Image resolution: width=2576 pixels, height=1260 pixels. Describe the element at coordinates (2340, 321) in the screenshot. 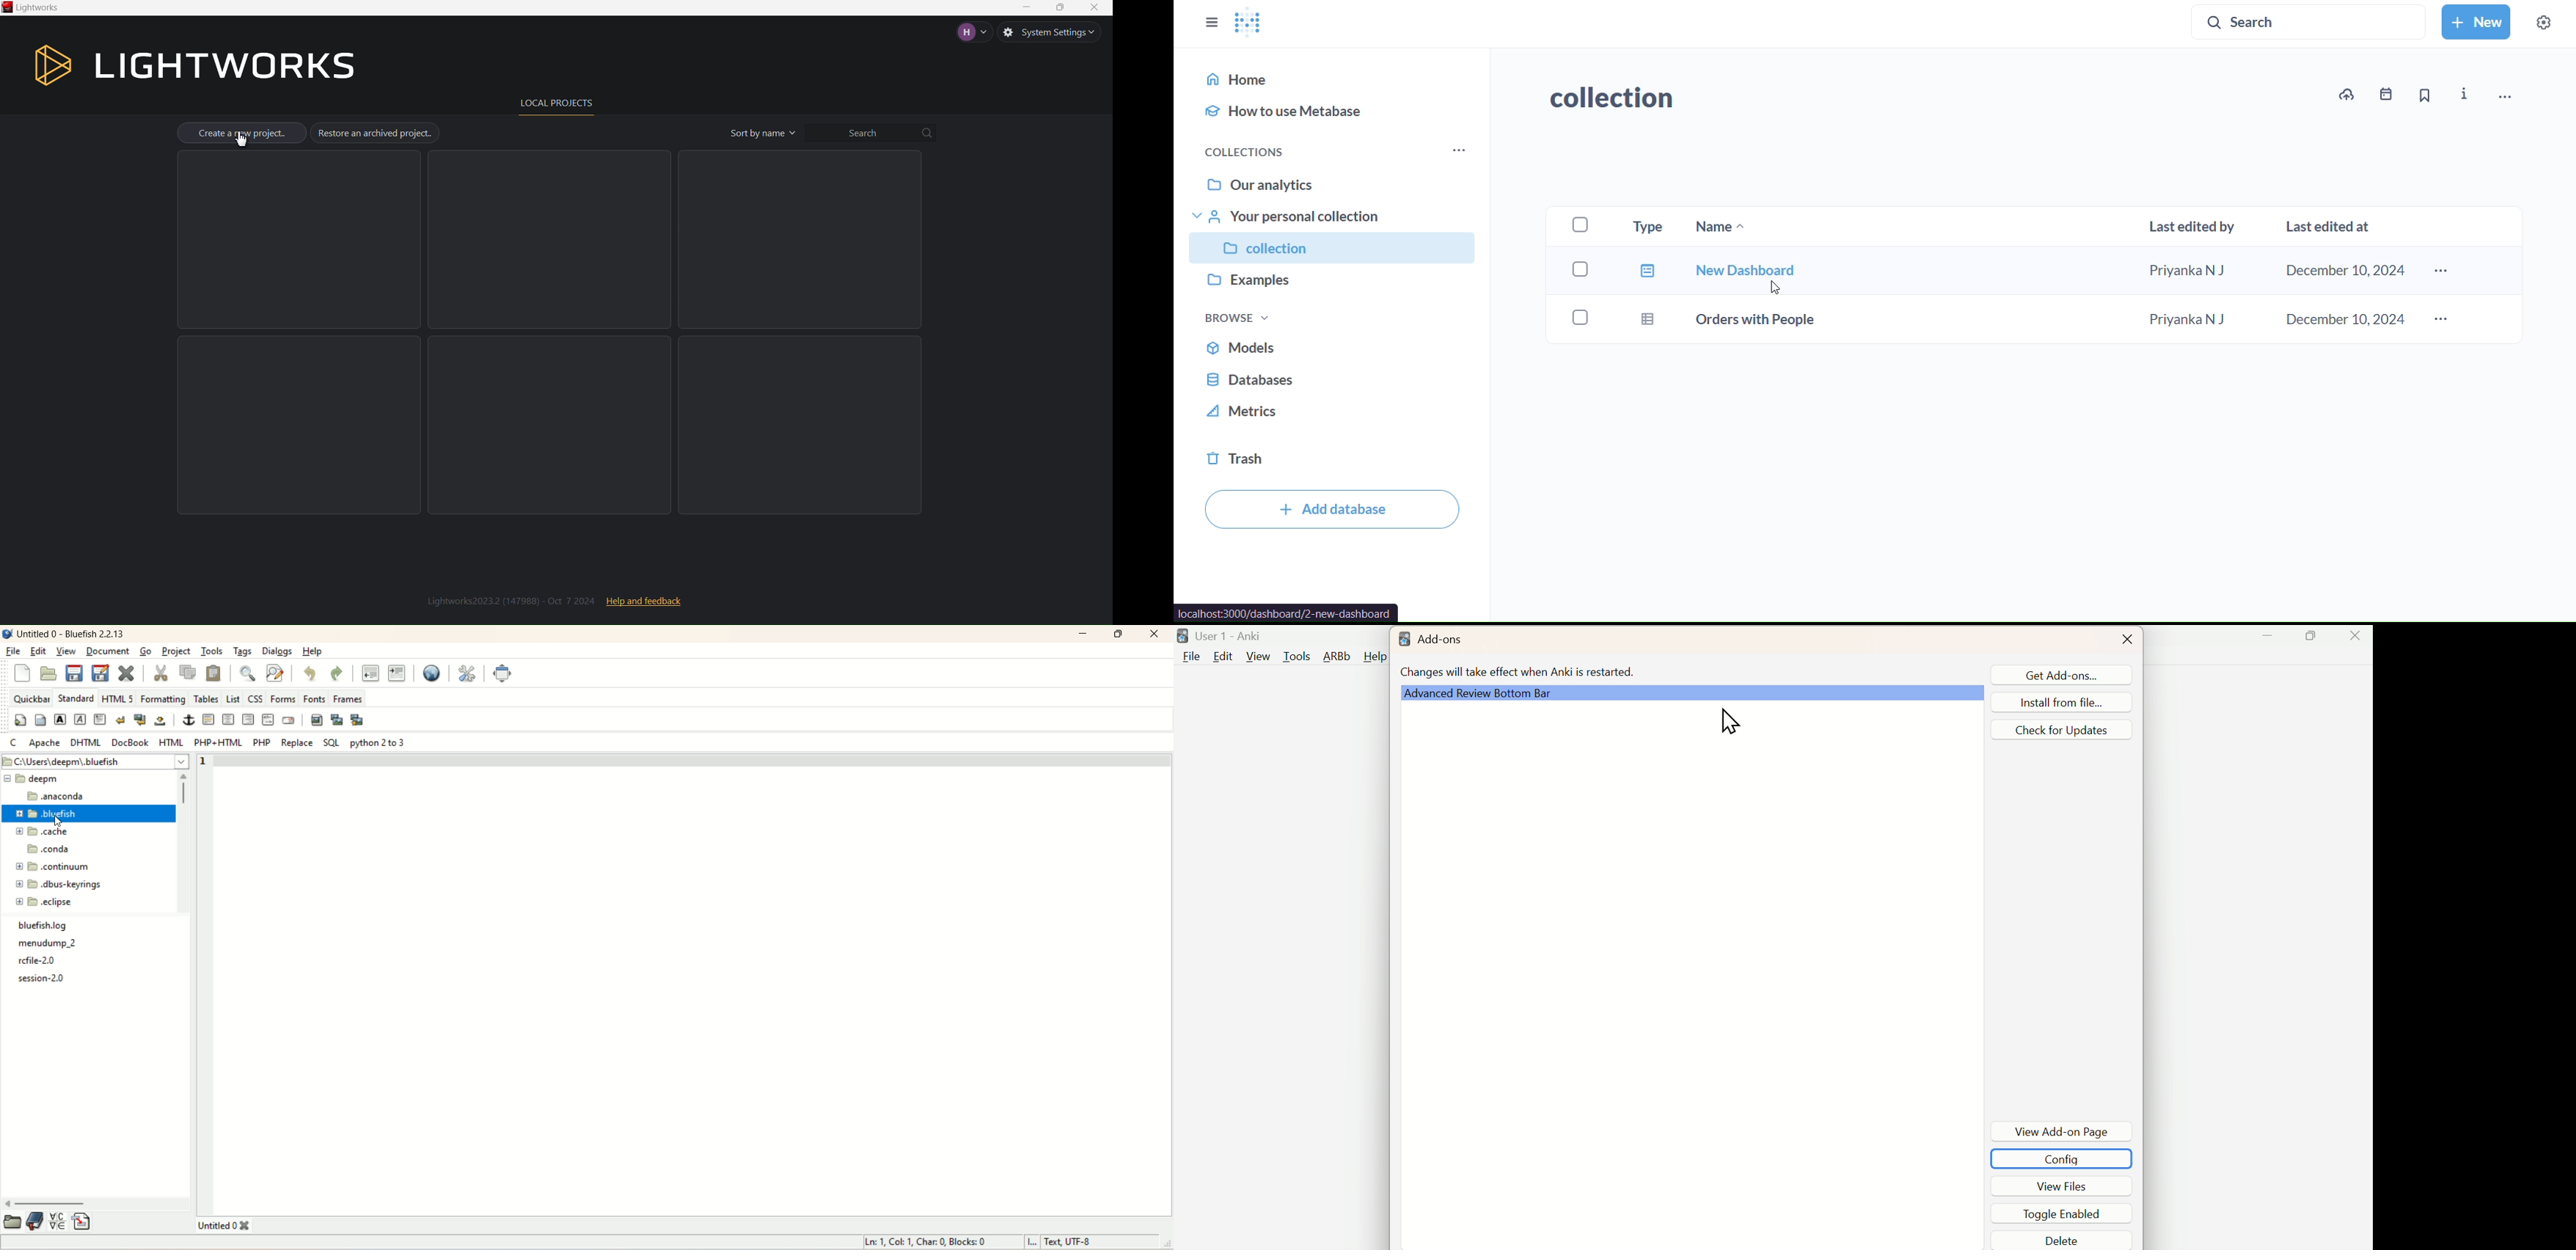

I see `december 10,2024` at that location.